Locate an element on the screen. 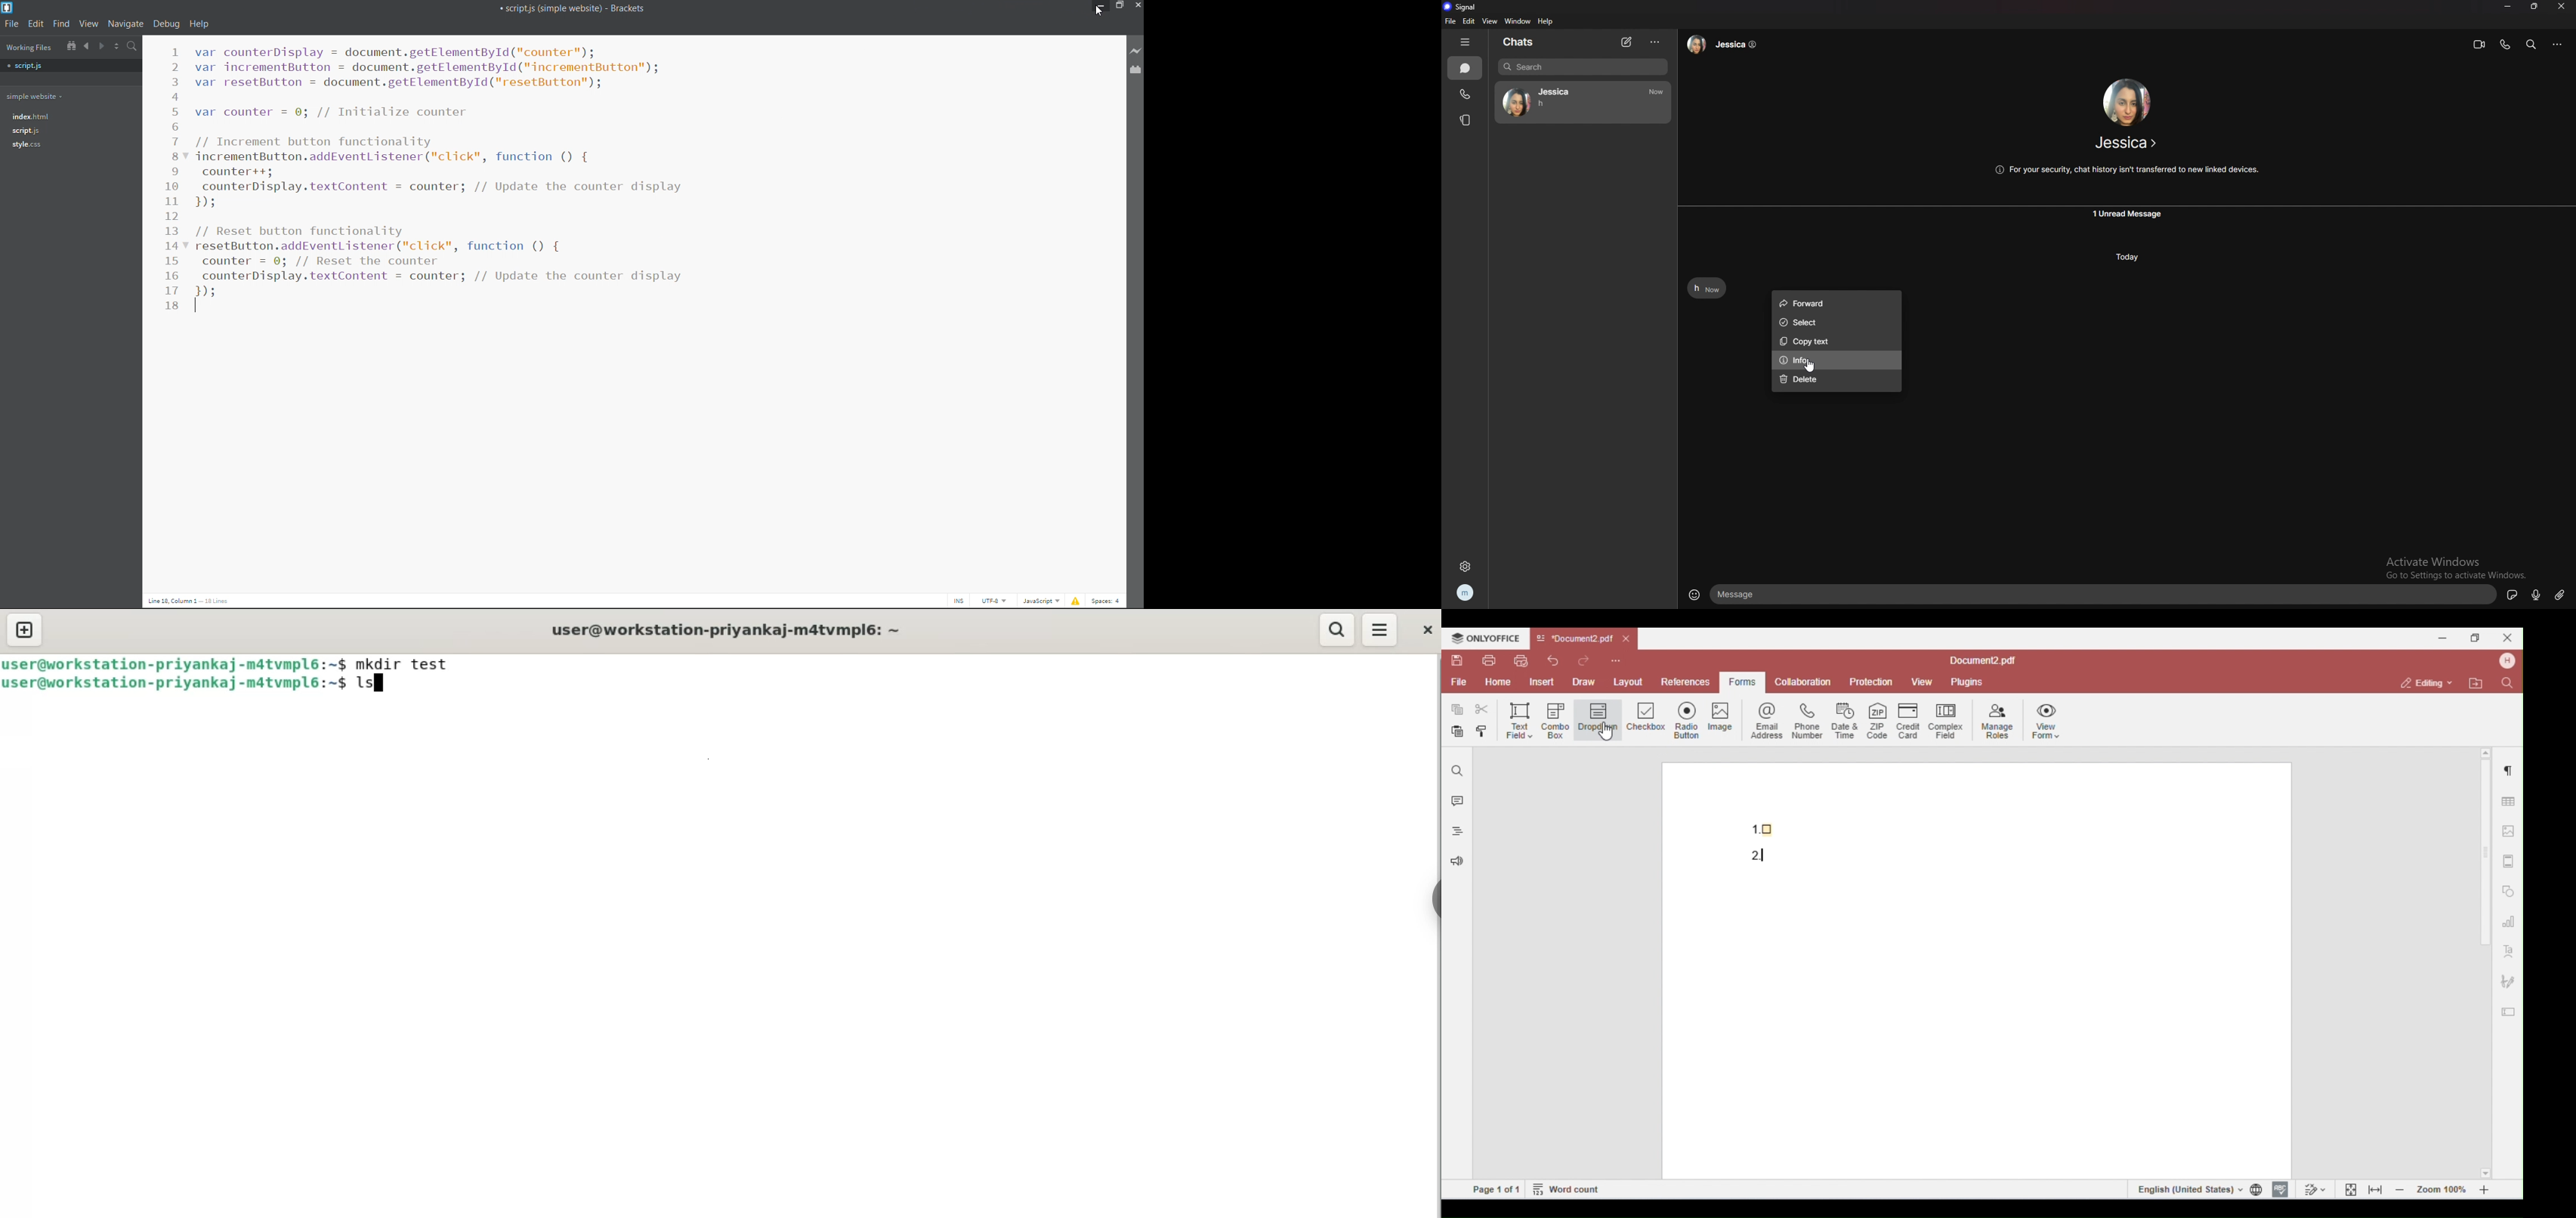  cursor toggle is located at coordinates (957, 600).